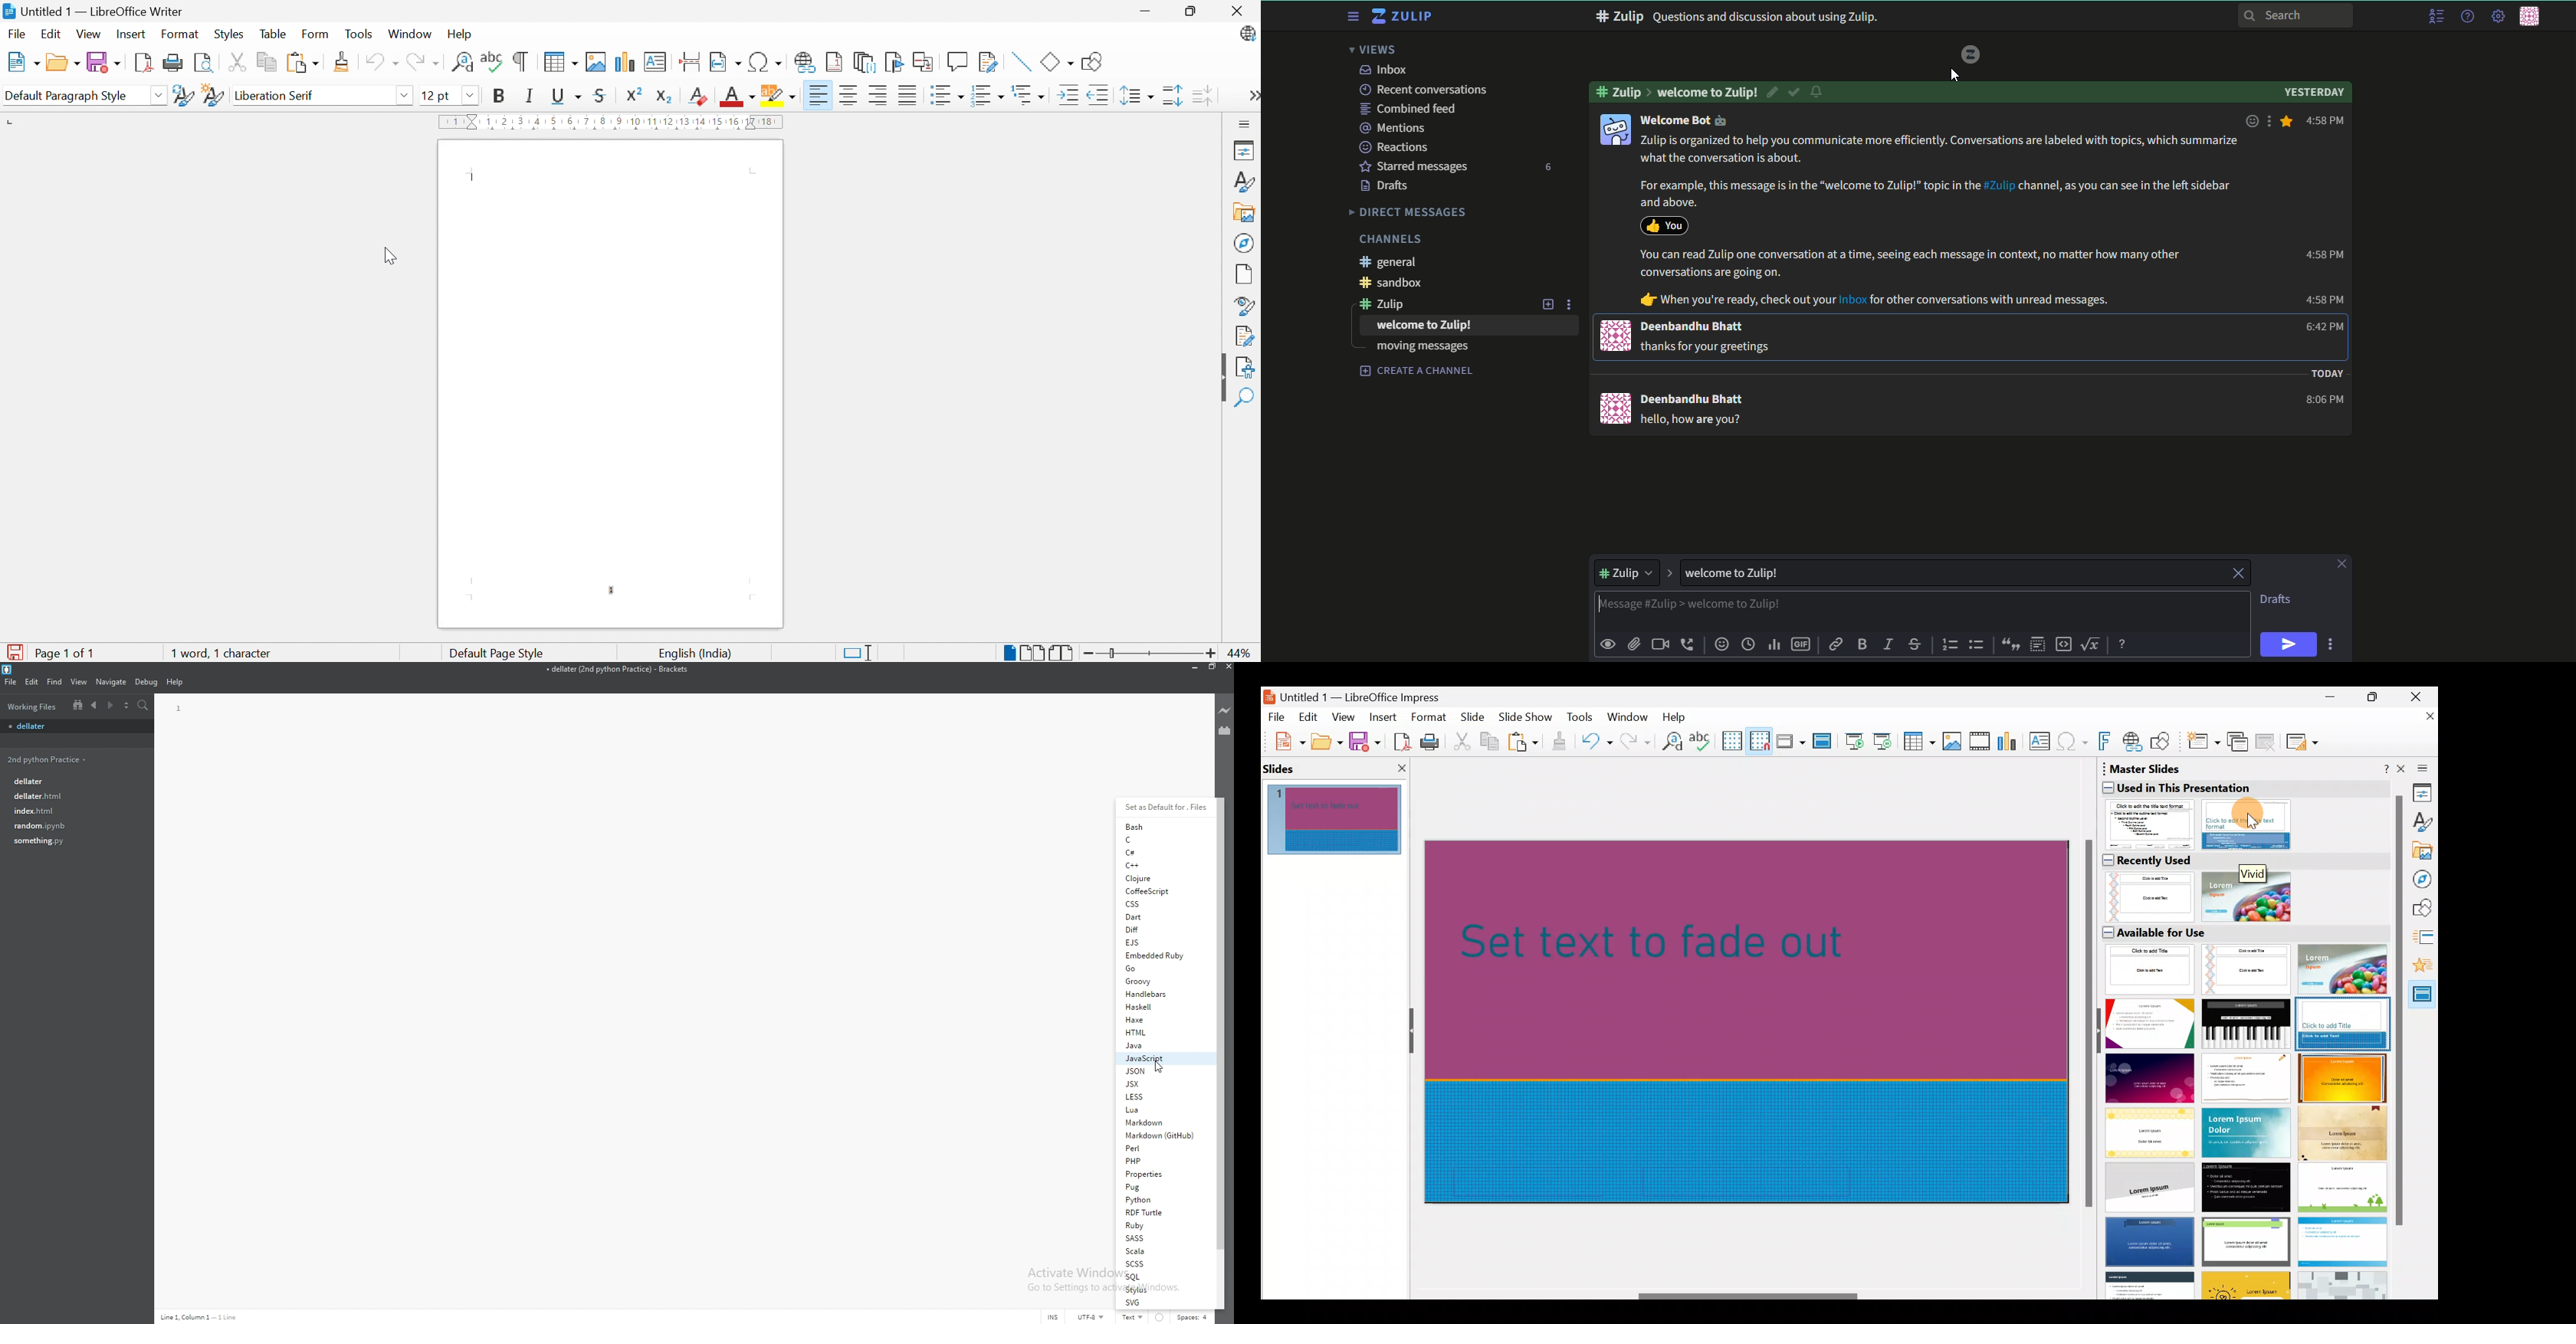  What do you see at coordinates (69, 782) in the screenshot?
I see `file` at bounding box center [69, 782].